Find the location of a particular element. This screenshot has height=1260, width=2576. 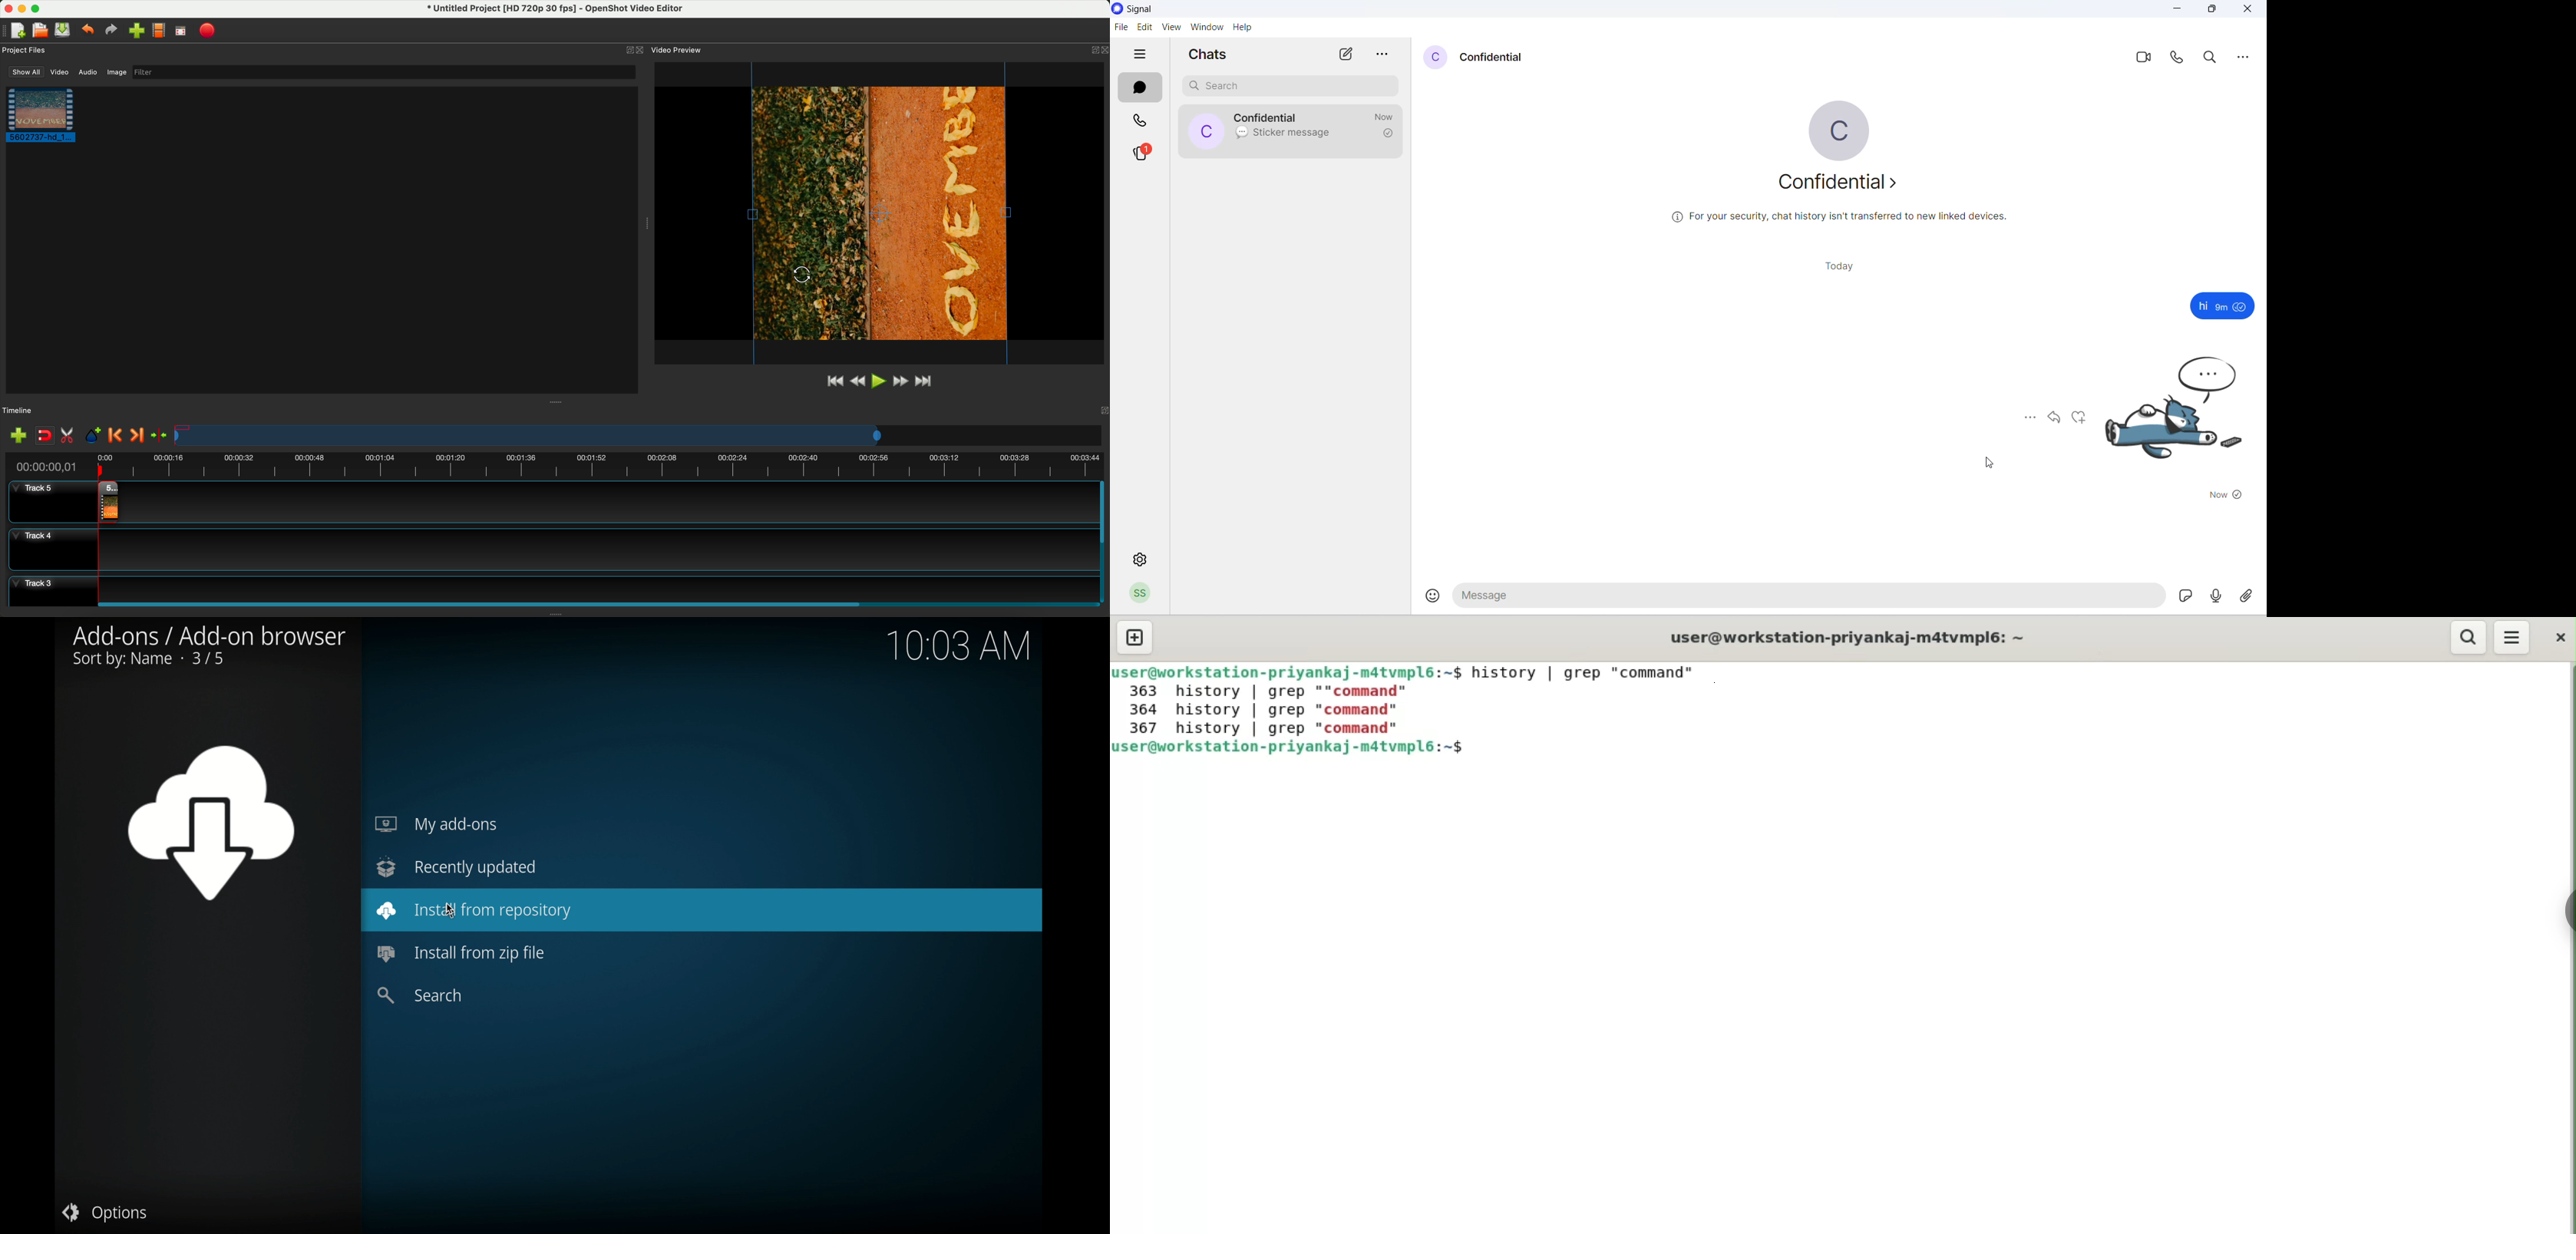

last message is located at coordinates (1297, 134).